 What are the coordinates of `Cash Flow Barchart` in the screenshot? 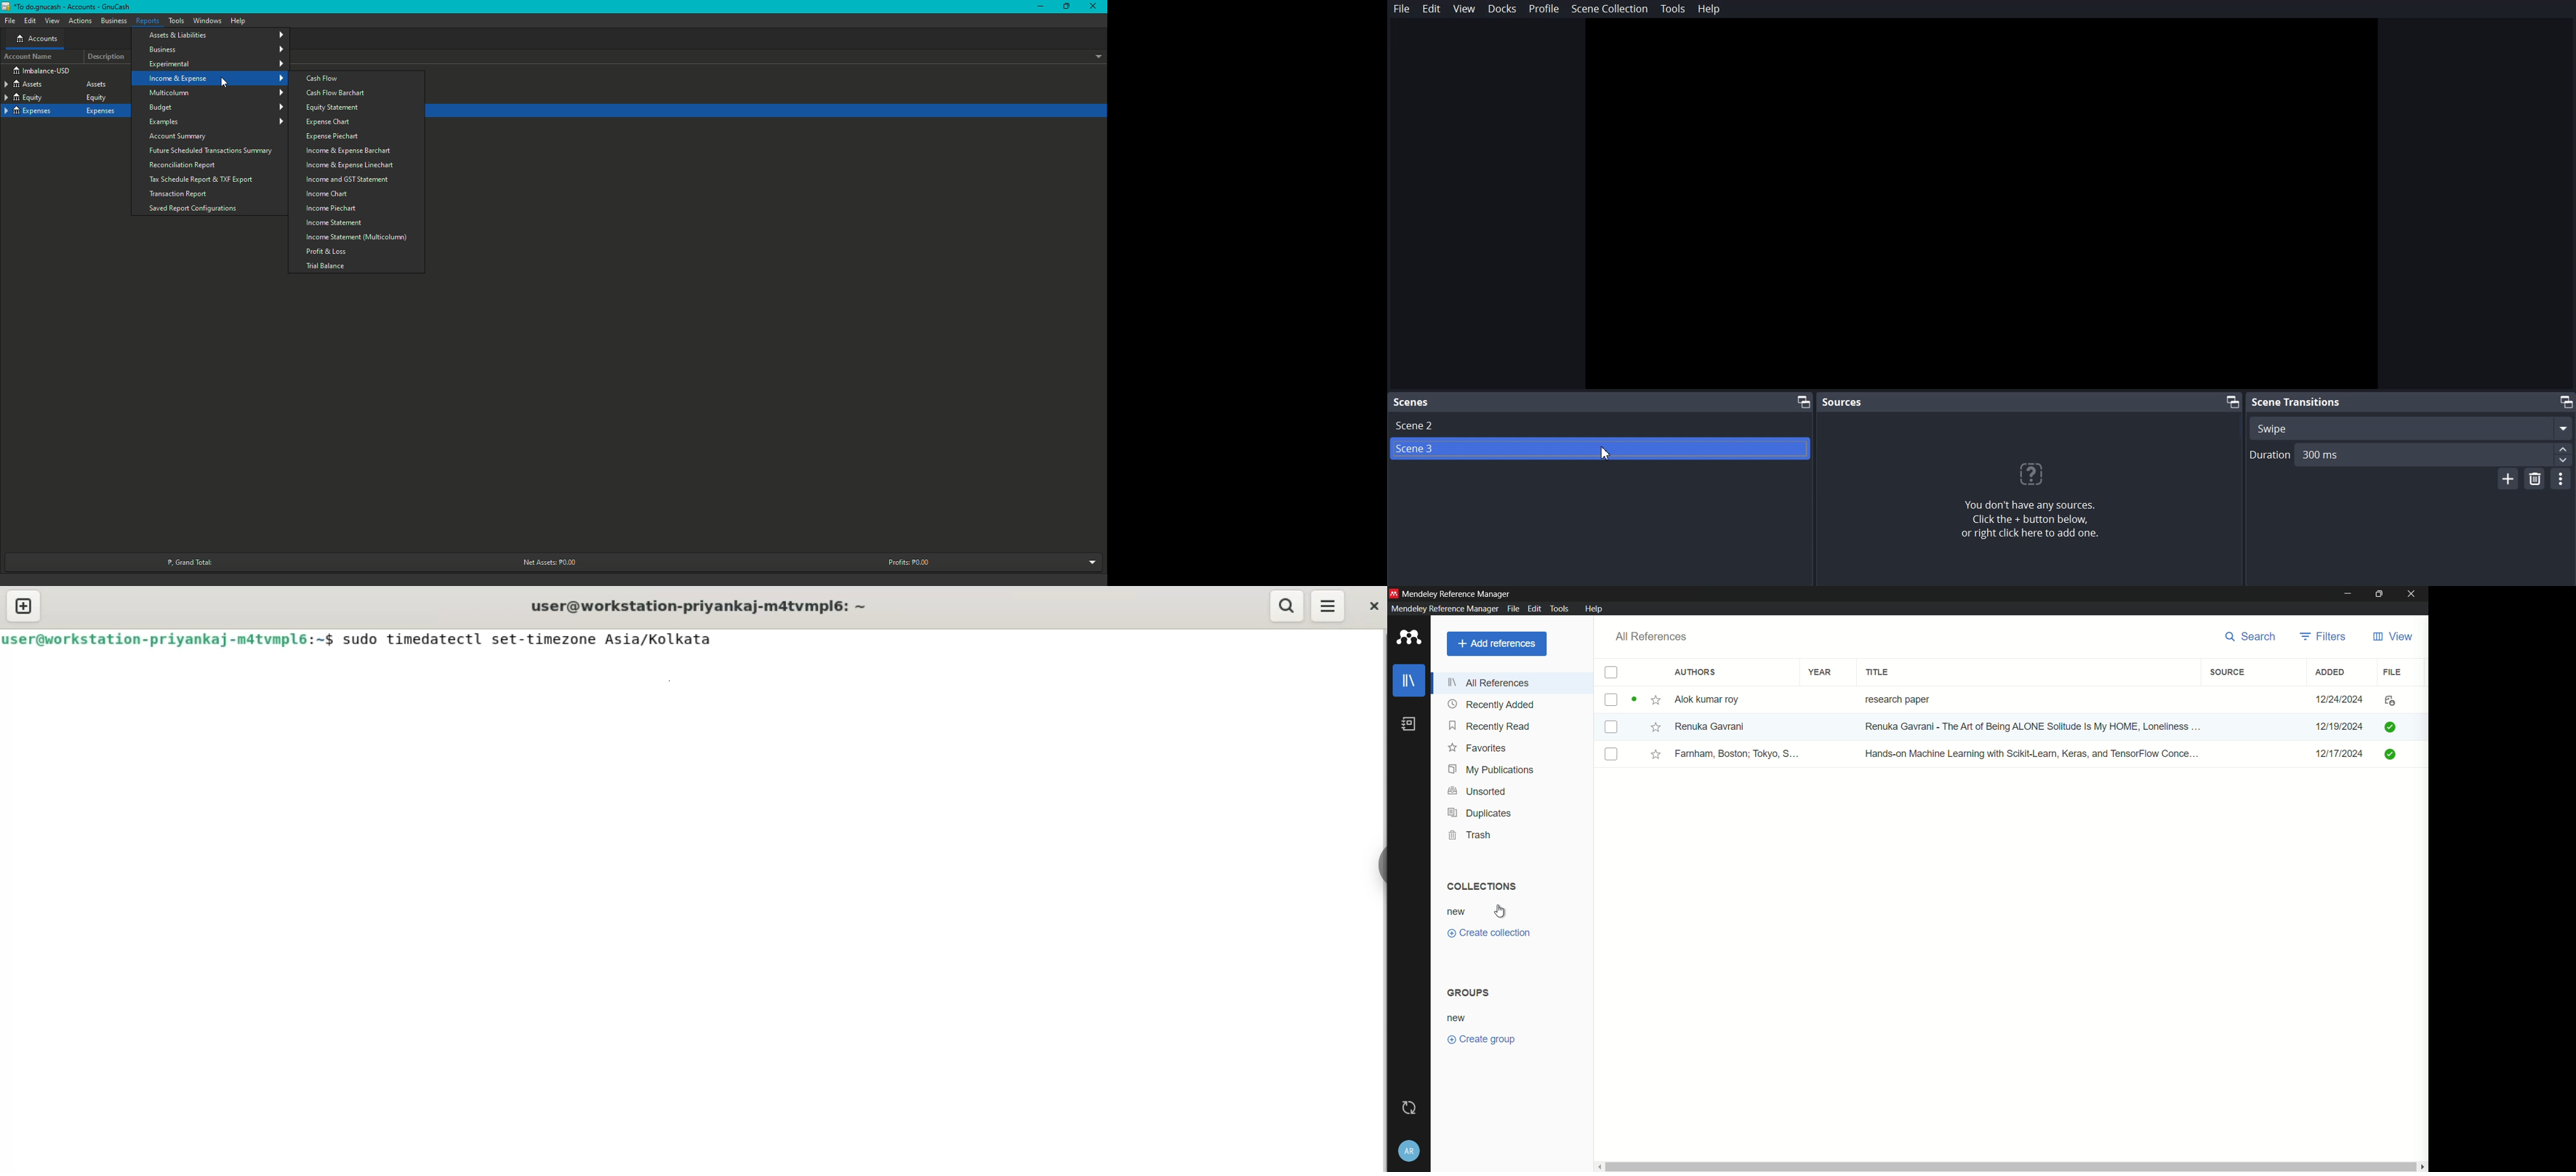 It's located at (340, 93).